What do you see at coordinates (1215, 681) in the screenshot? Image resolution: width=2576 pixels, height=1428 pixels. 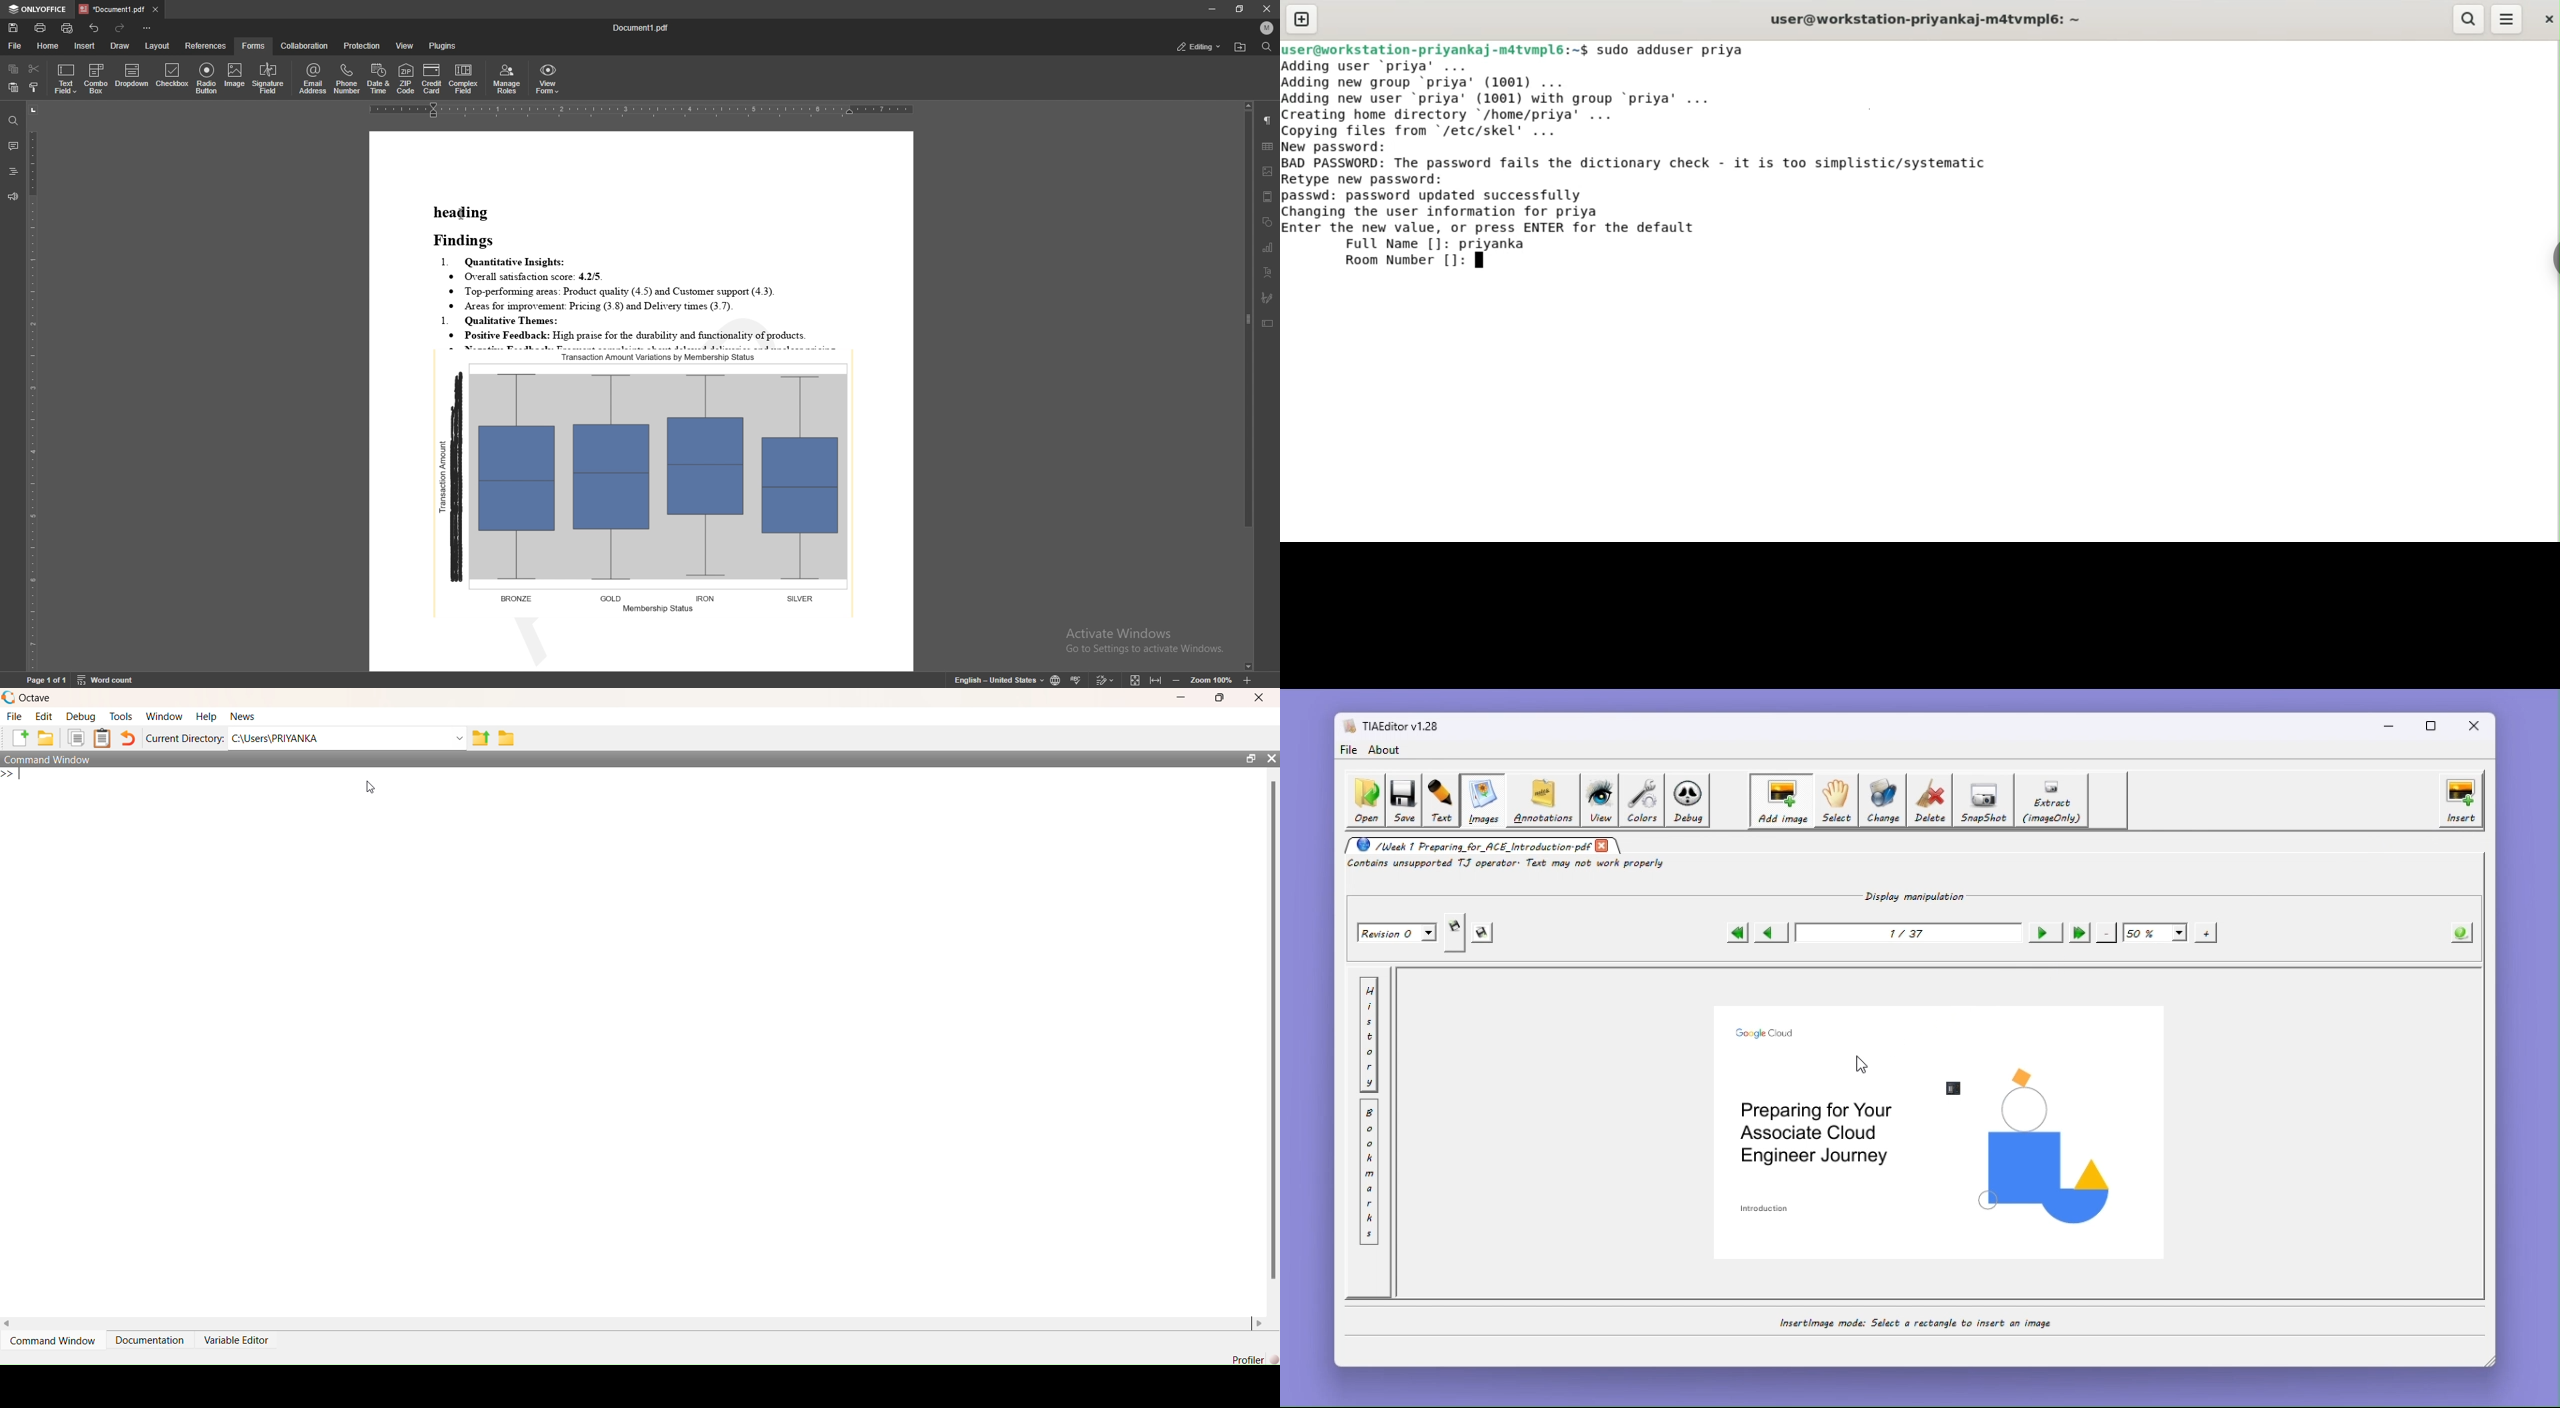 I see `zoom 100%` at bounding box center [1215, 681].